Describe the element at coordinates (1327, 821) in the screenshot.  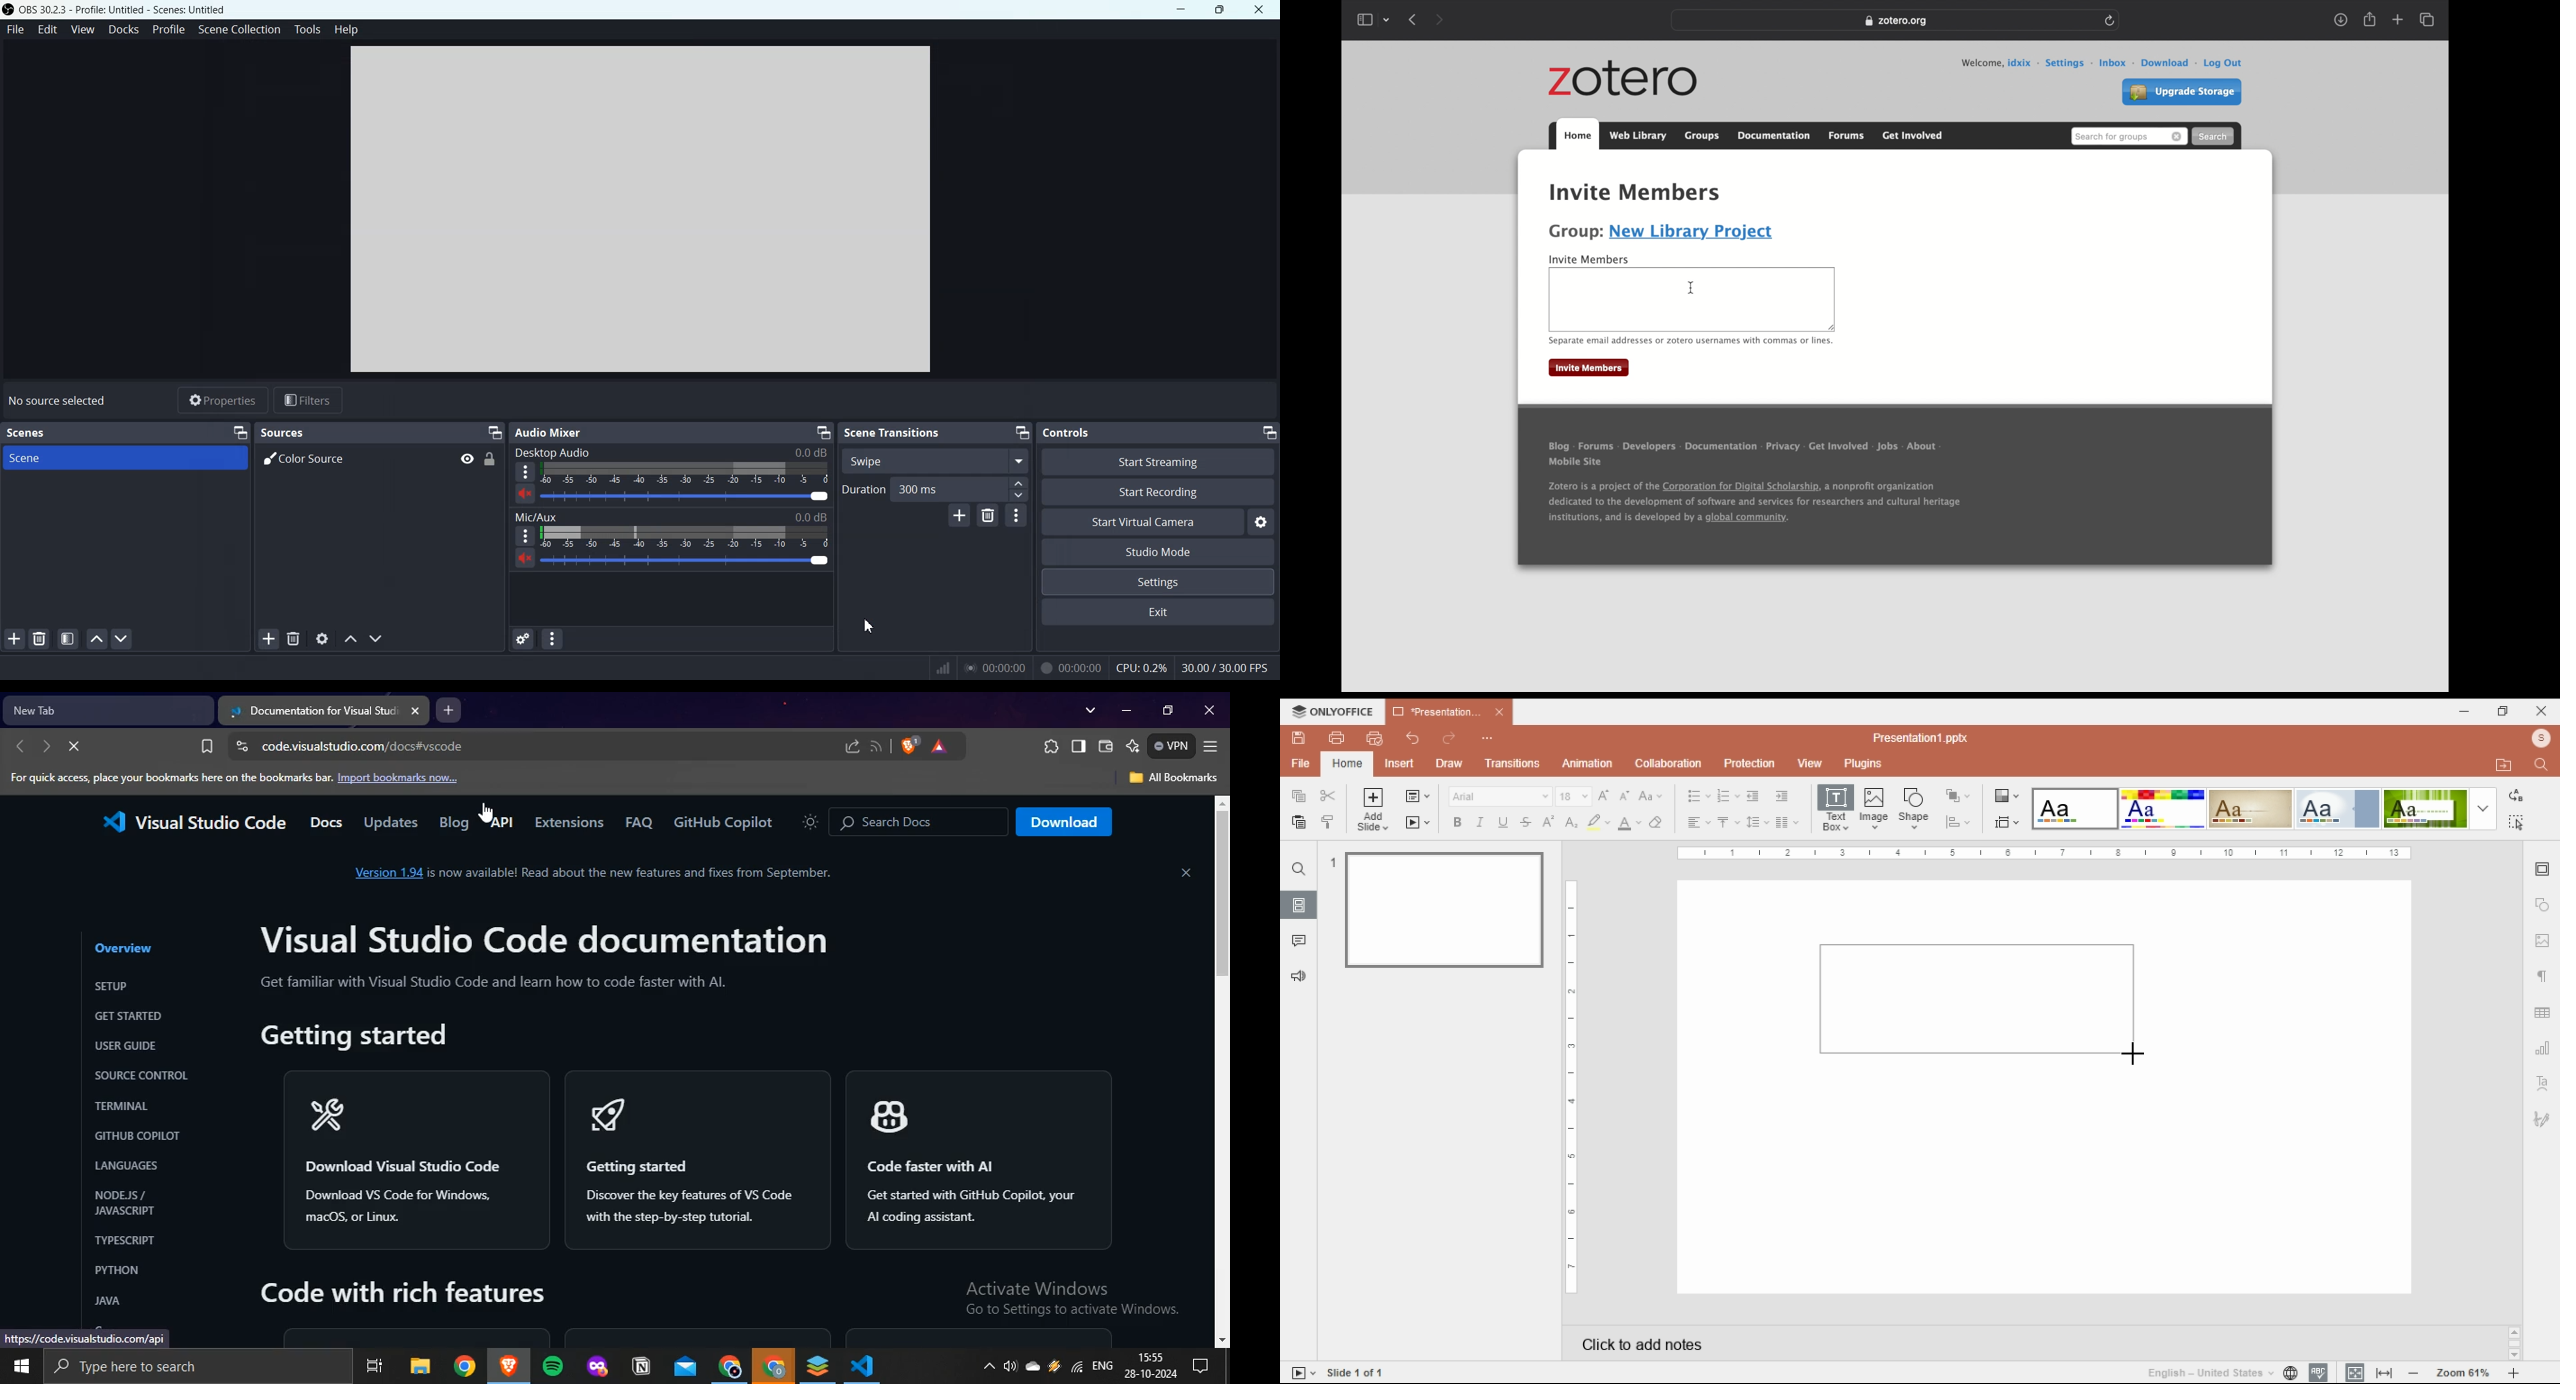
I see `copy style` at that location.